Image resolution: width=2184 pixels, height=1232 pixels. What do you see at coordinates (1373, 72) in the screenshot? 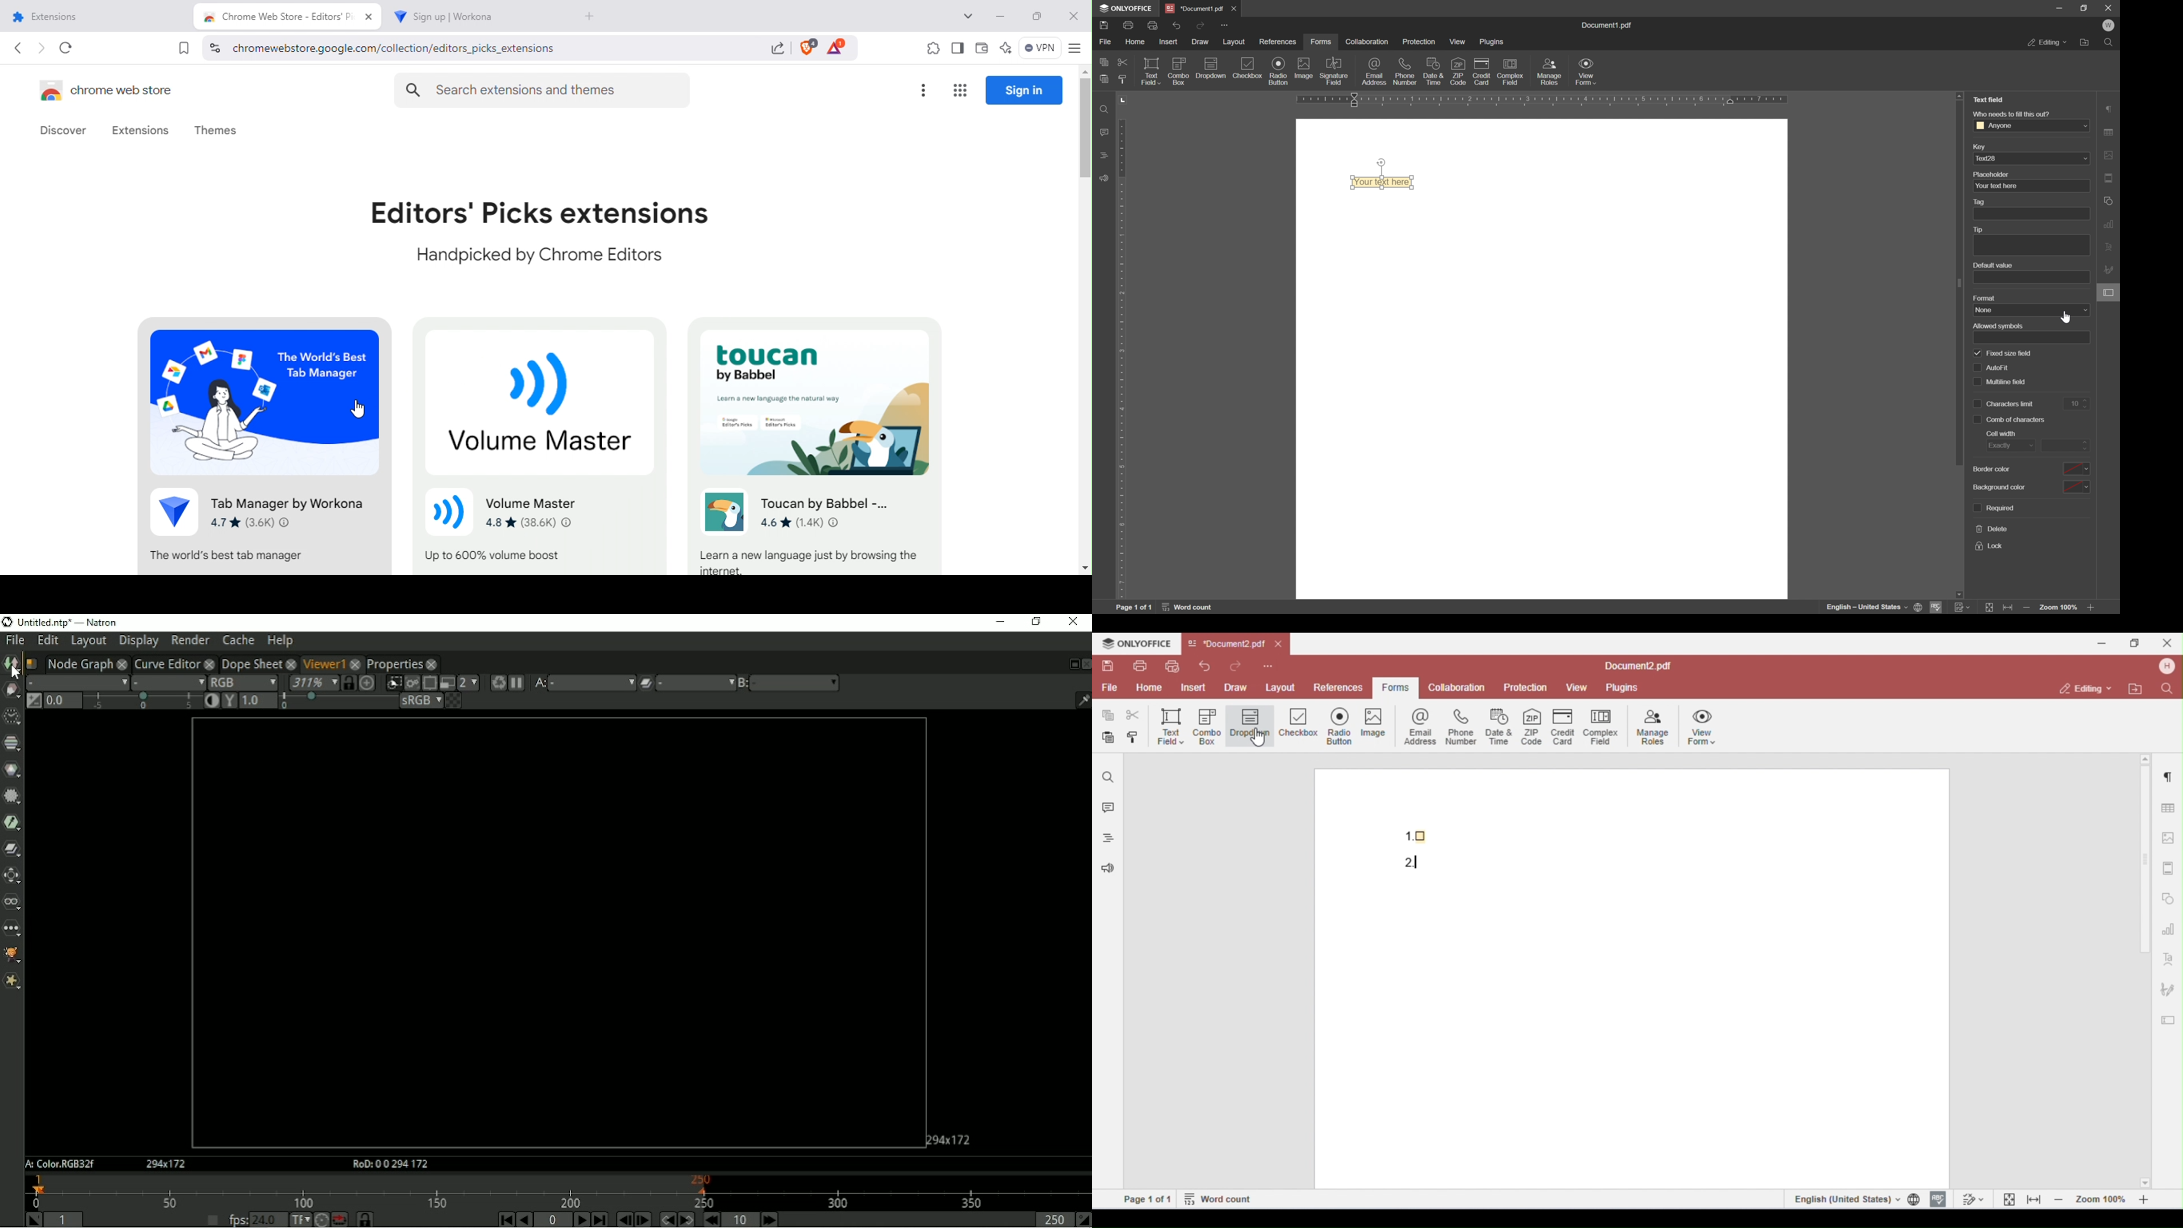
I see `email address` at bounding box center [1373, 72].